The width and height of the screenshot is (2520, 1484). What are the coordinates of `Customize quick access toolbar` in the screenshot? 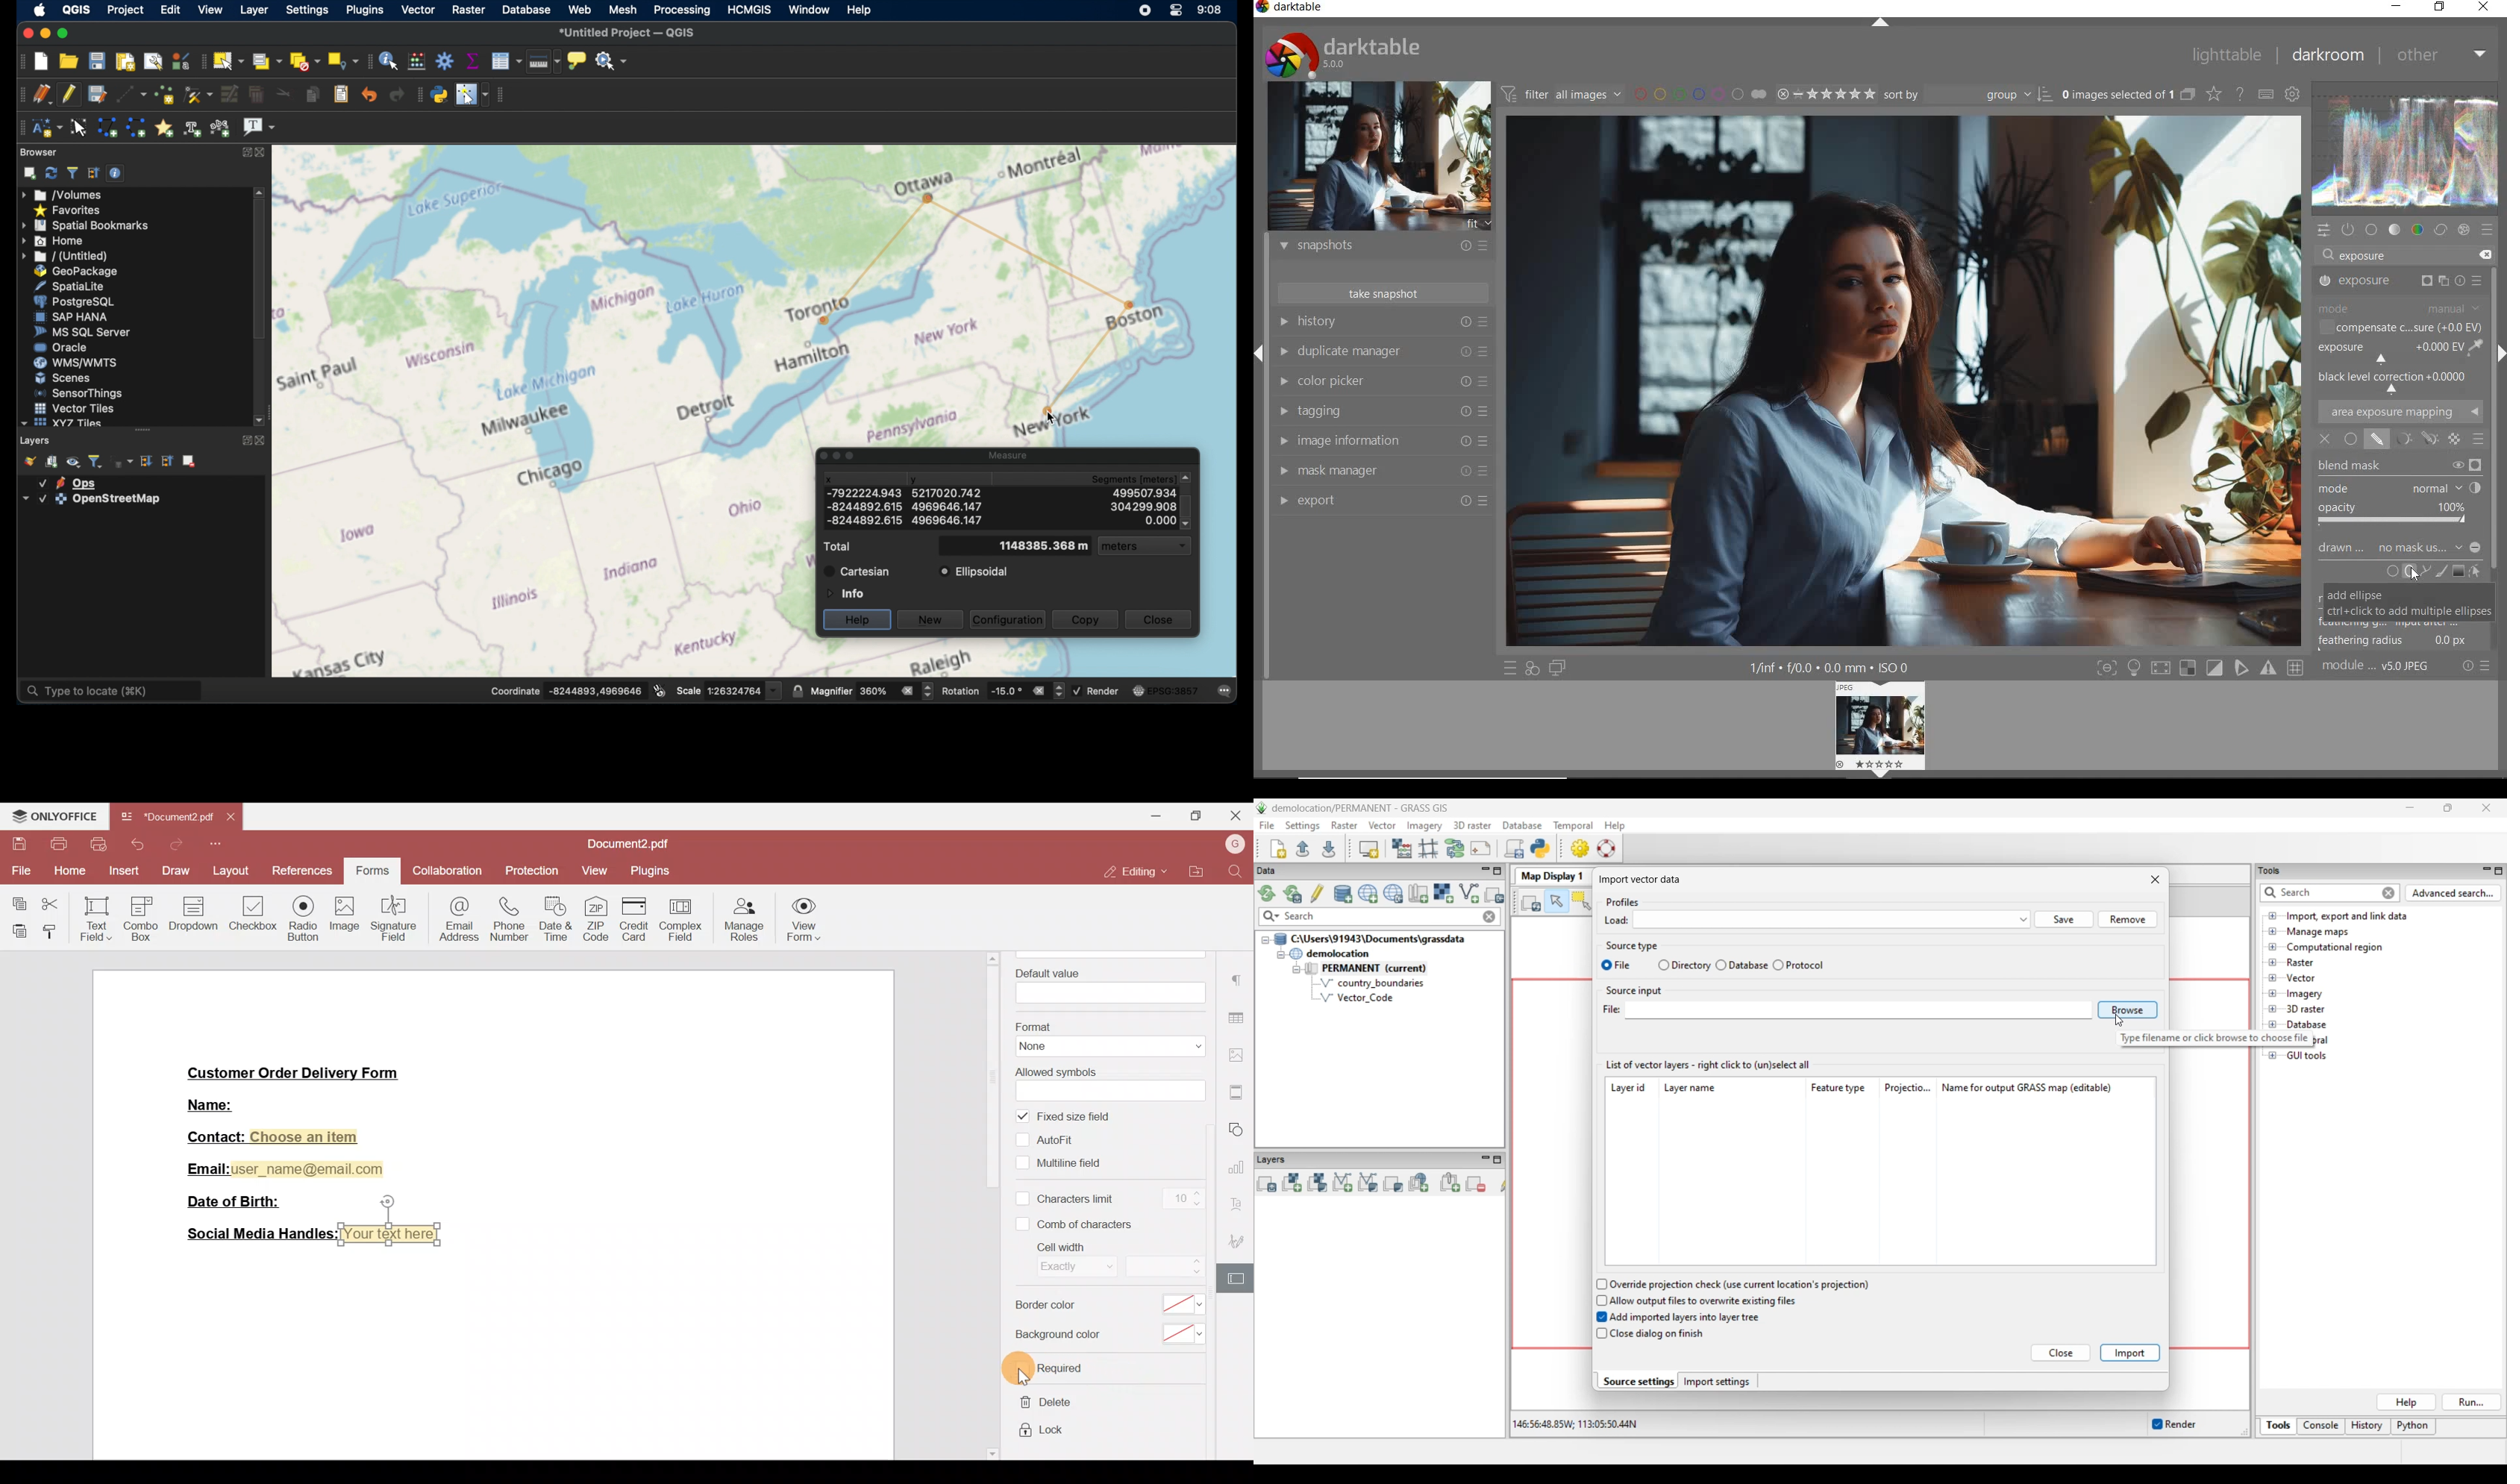 It's located at (216, 844).